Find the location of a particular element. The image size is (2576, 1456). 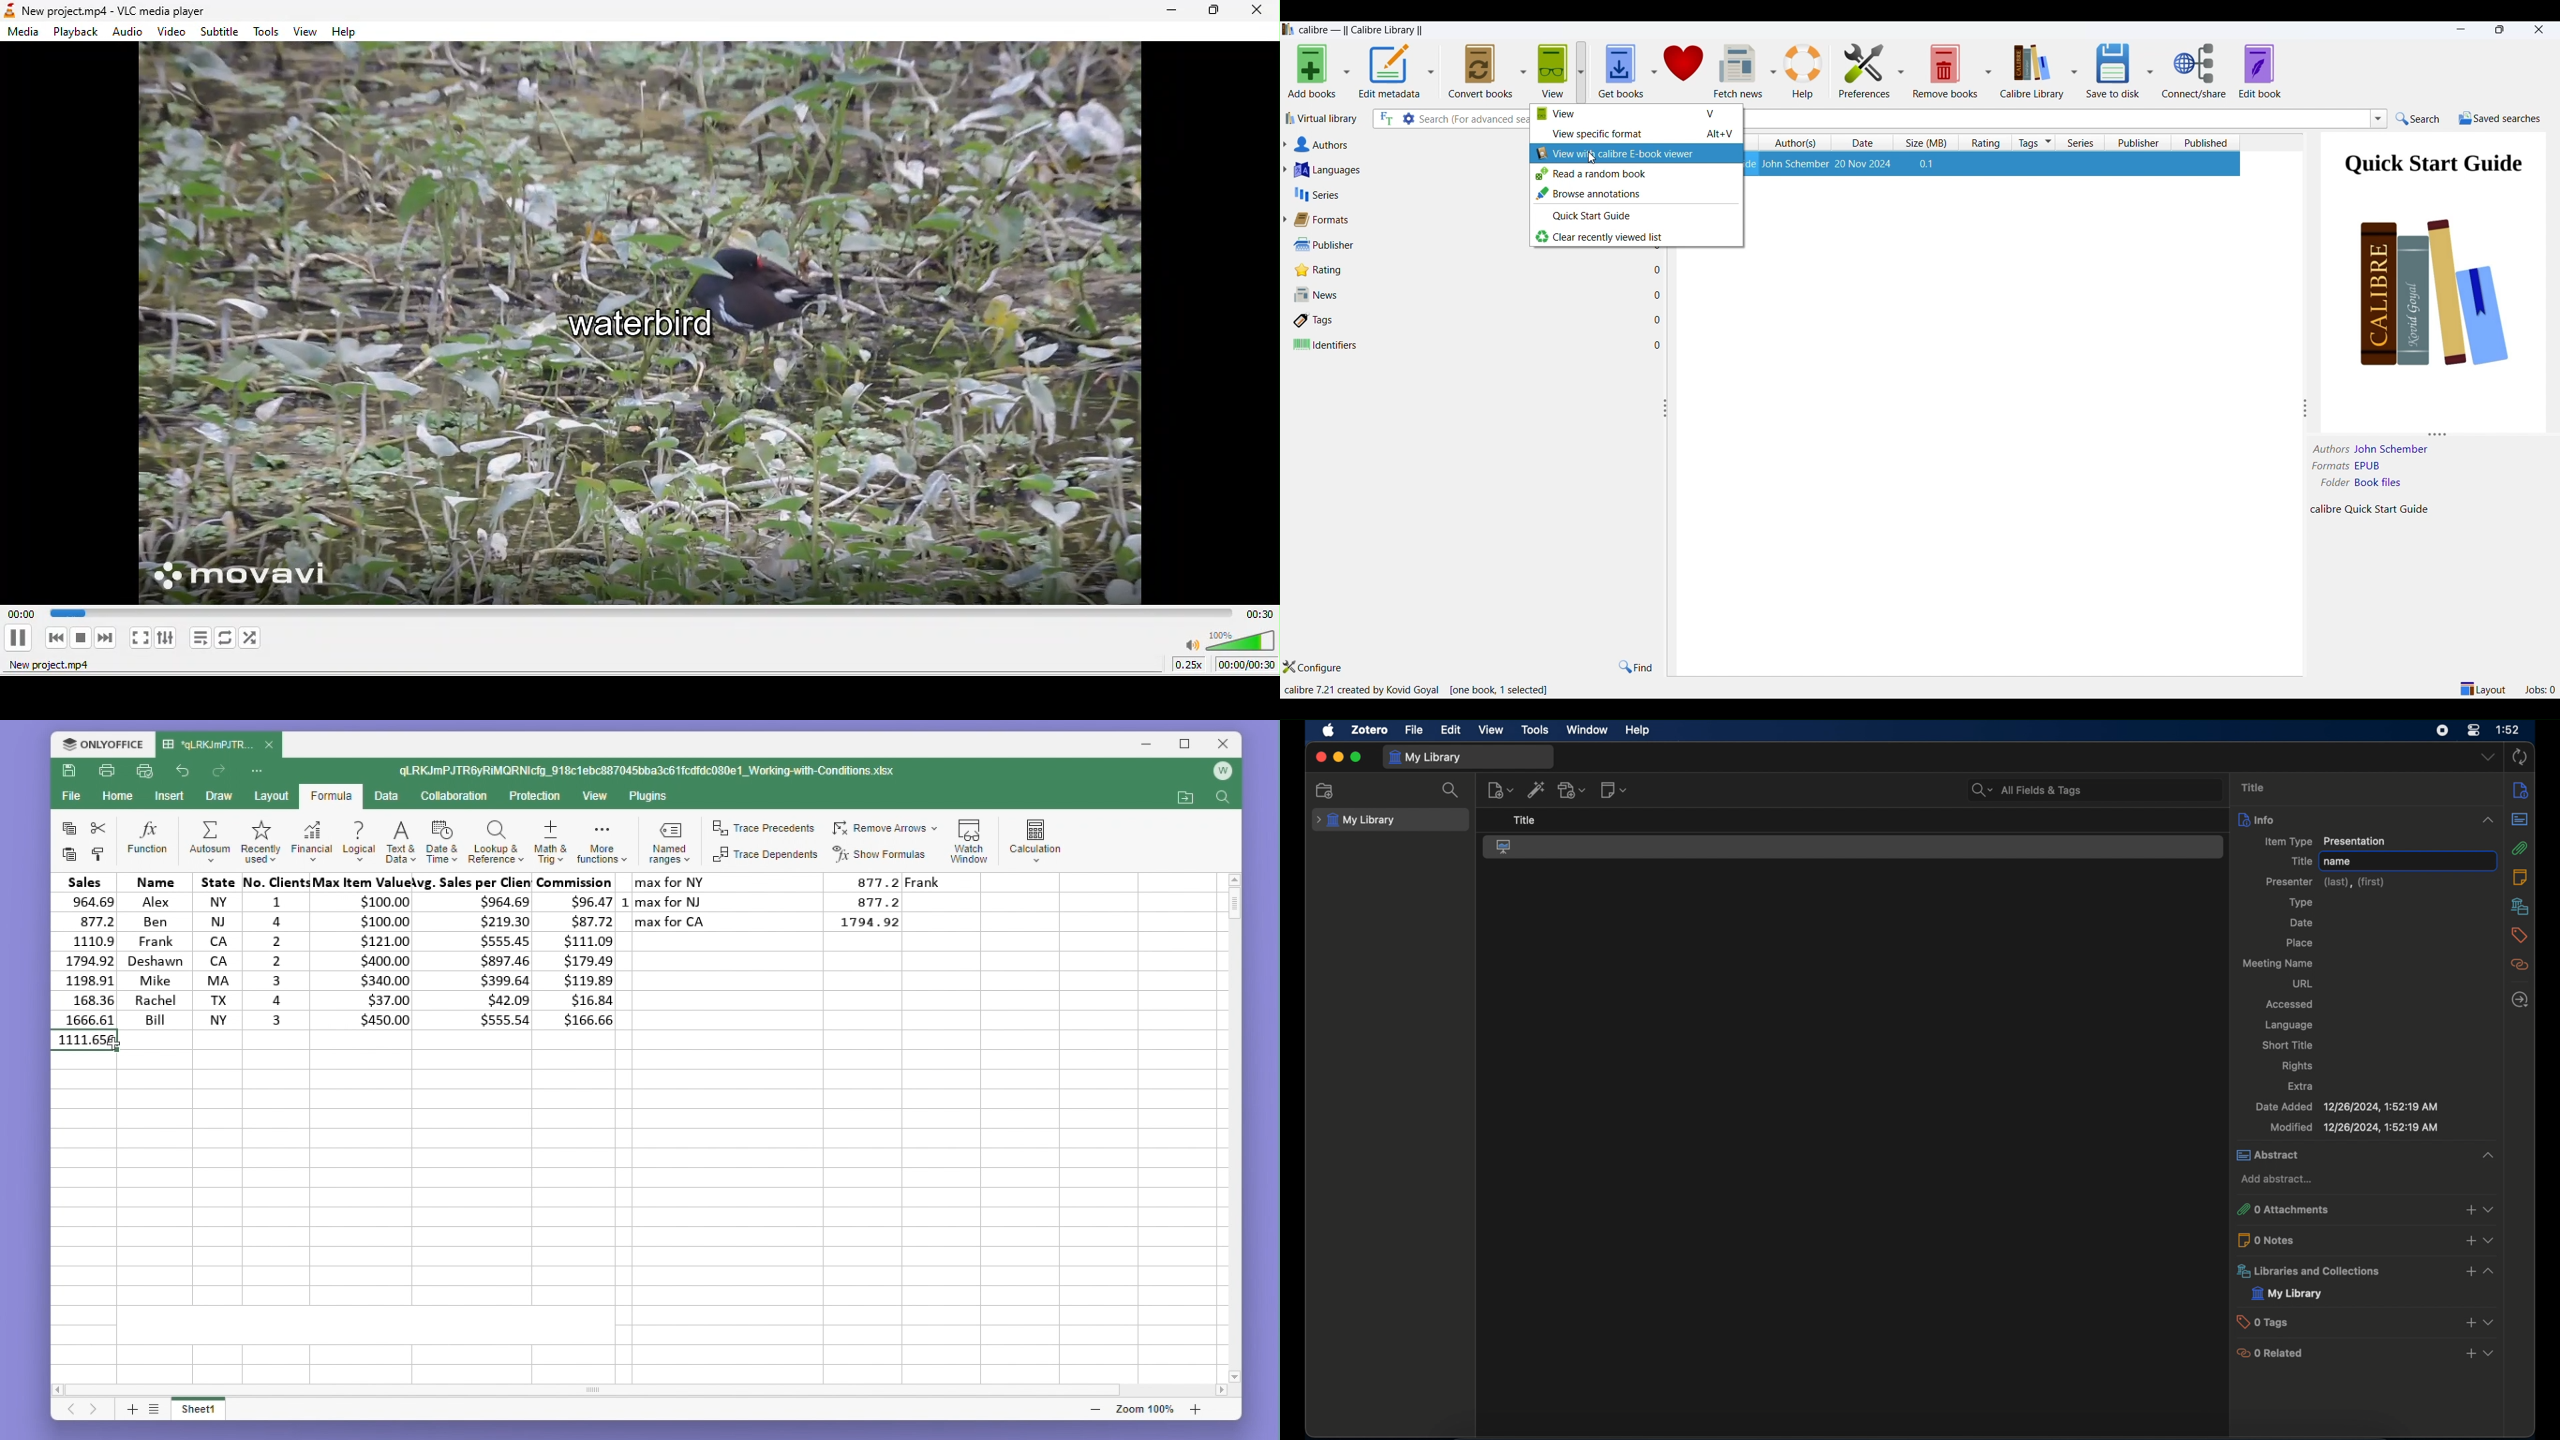

meeting name is located at coordinates (2279, 963).